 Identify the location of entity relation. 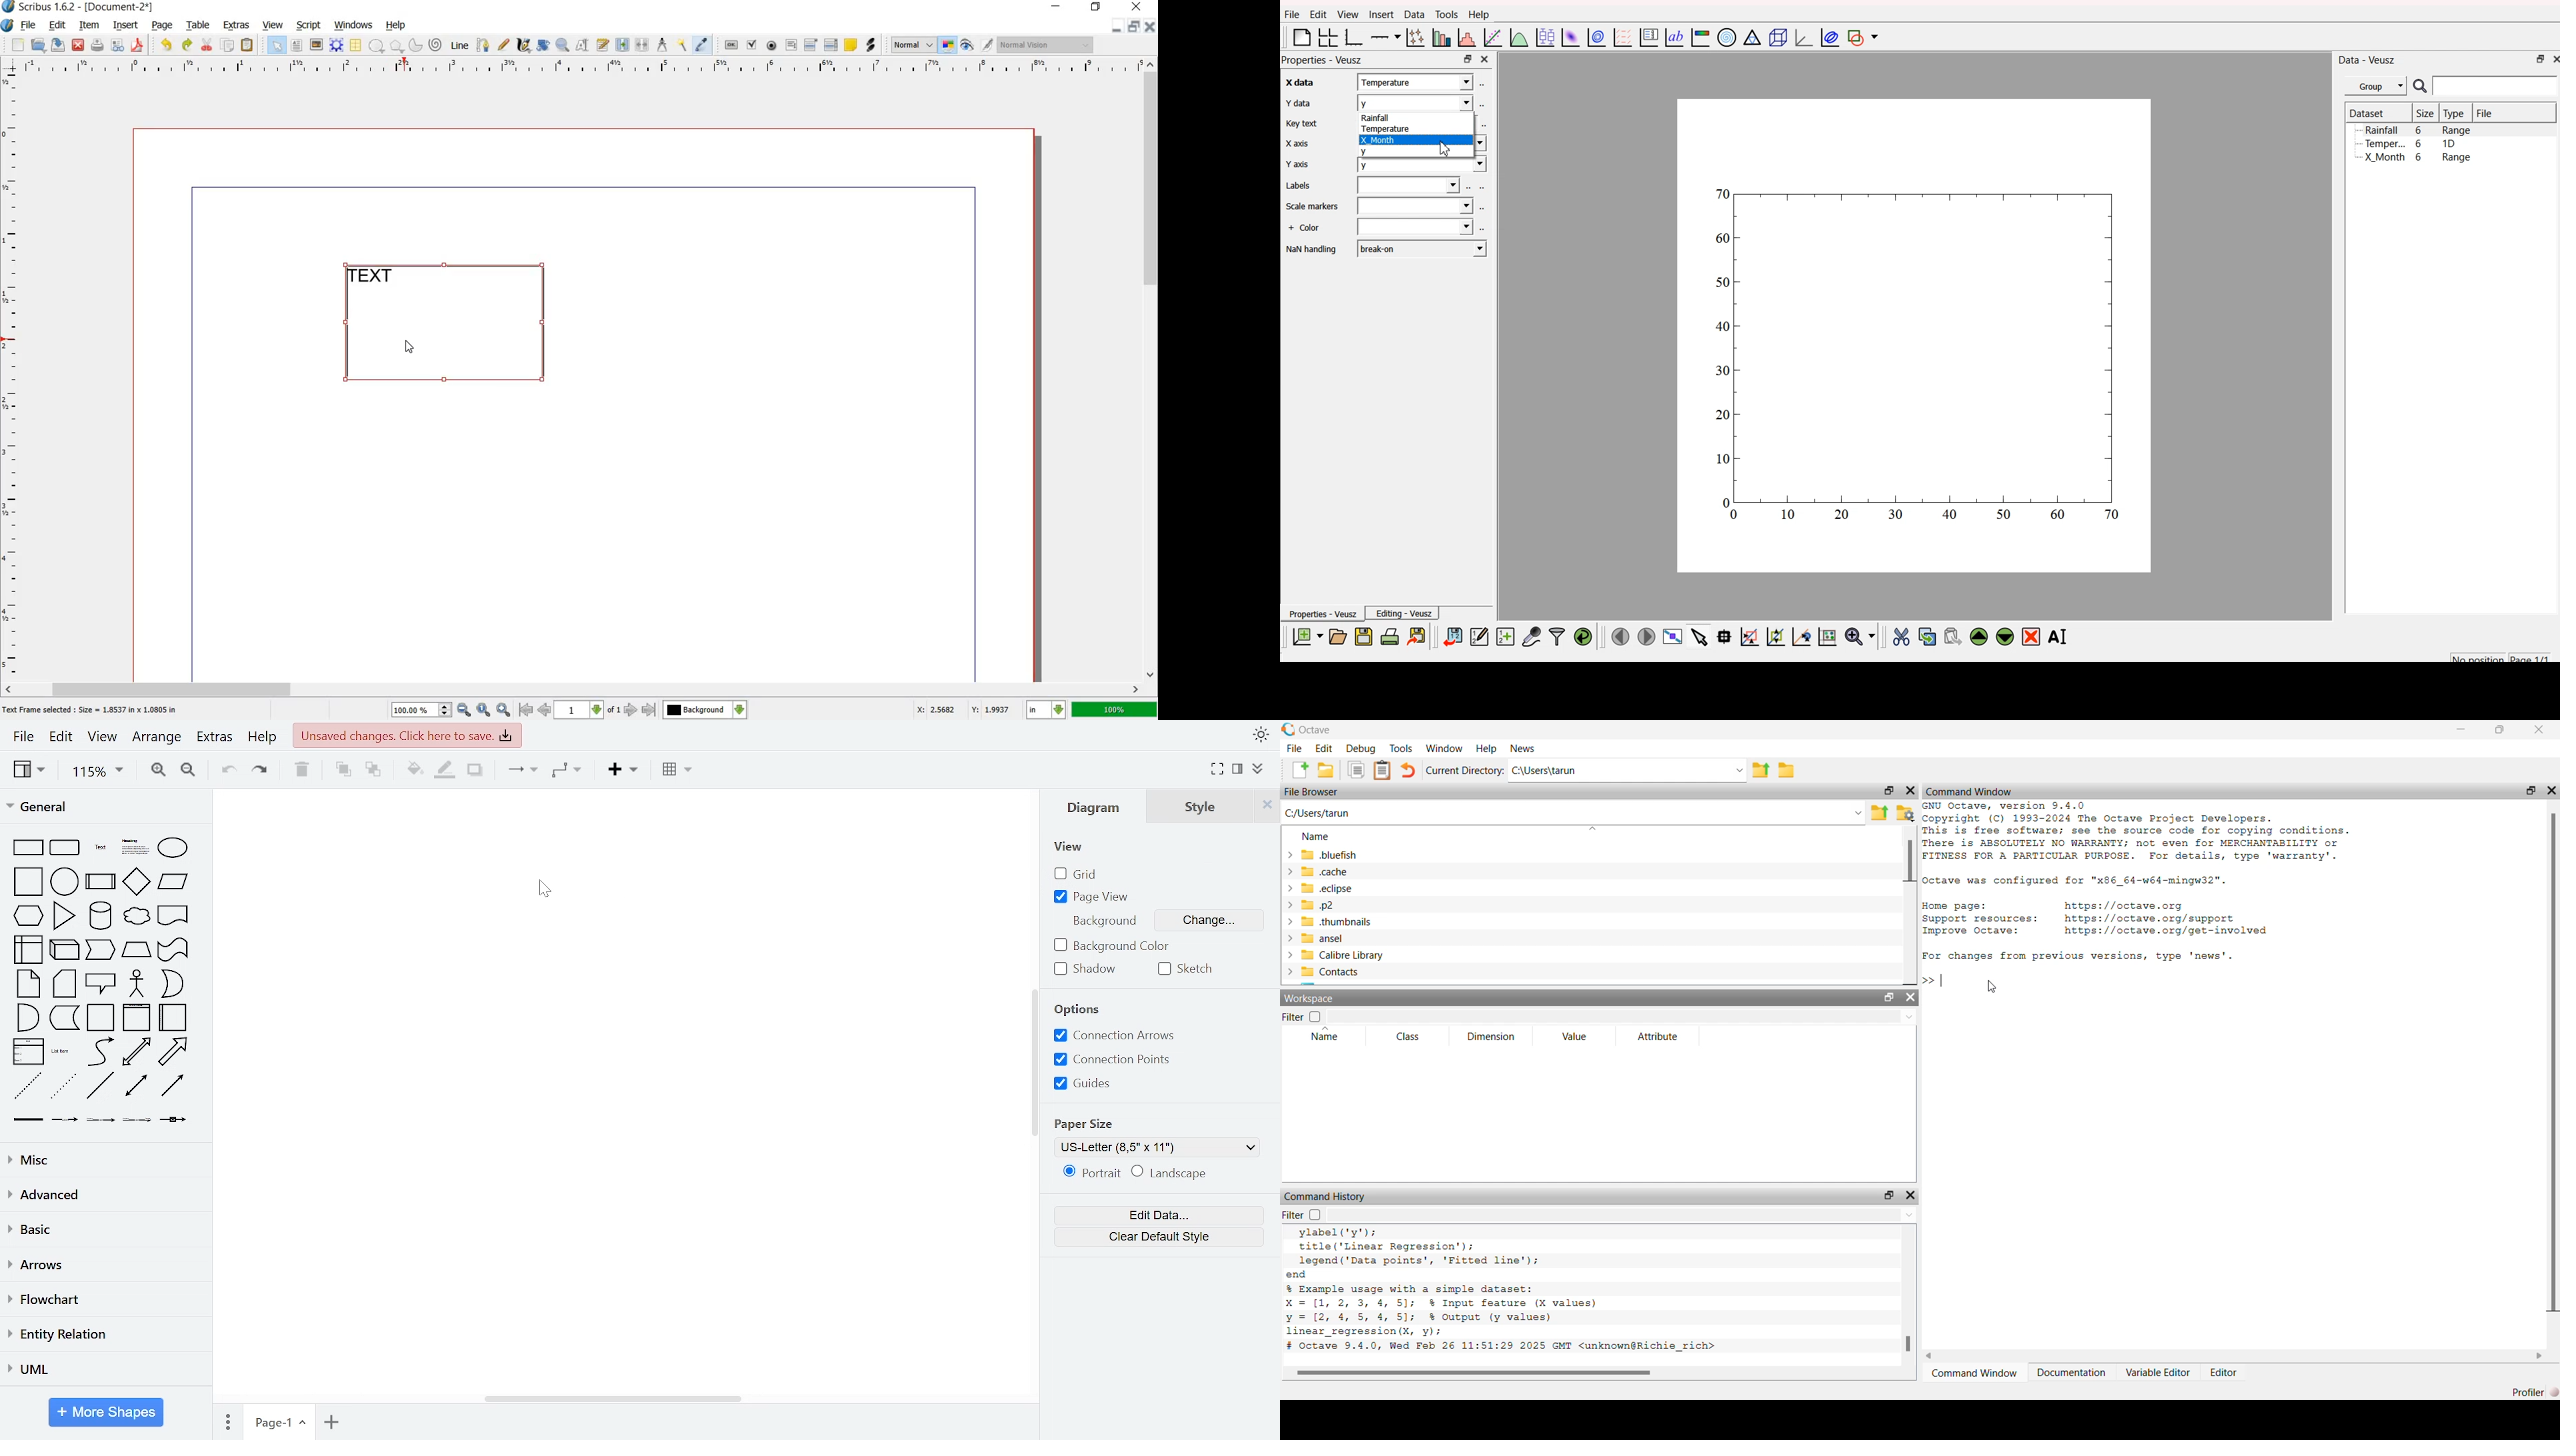
(102, 1336).